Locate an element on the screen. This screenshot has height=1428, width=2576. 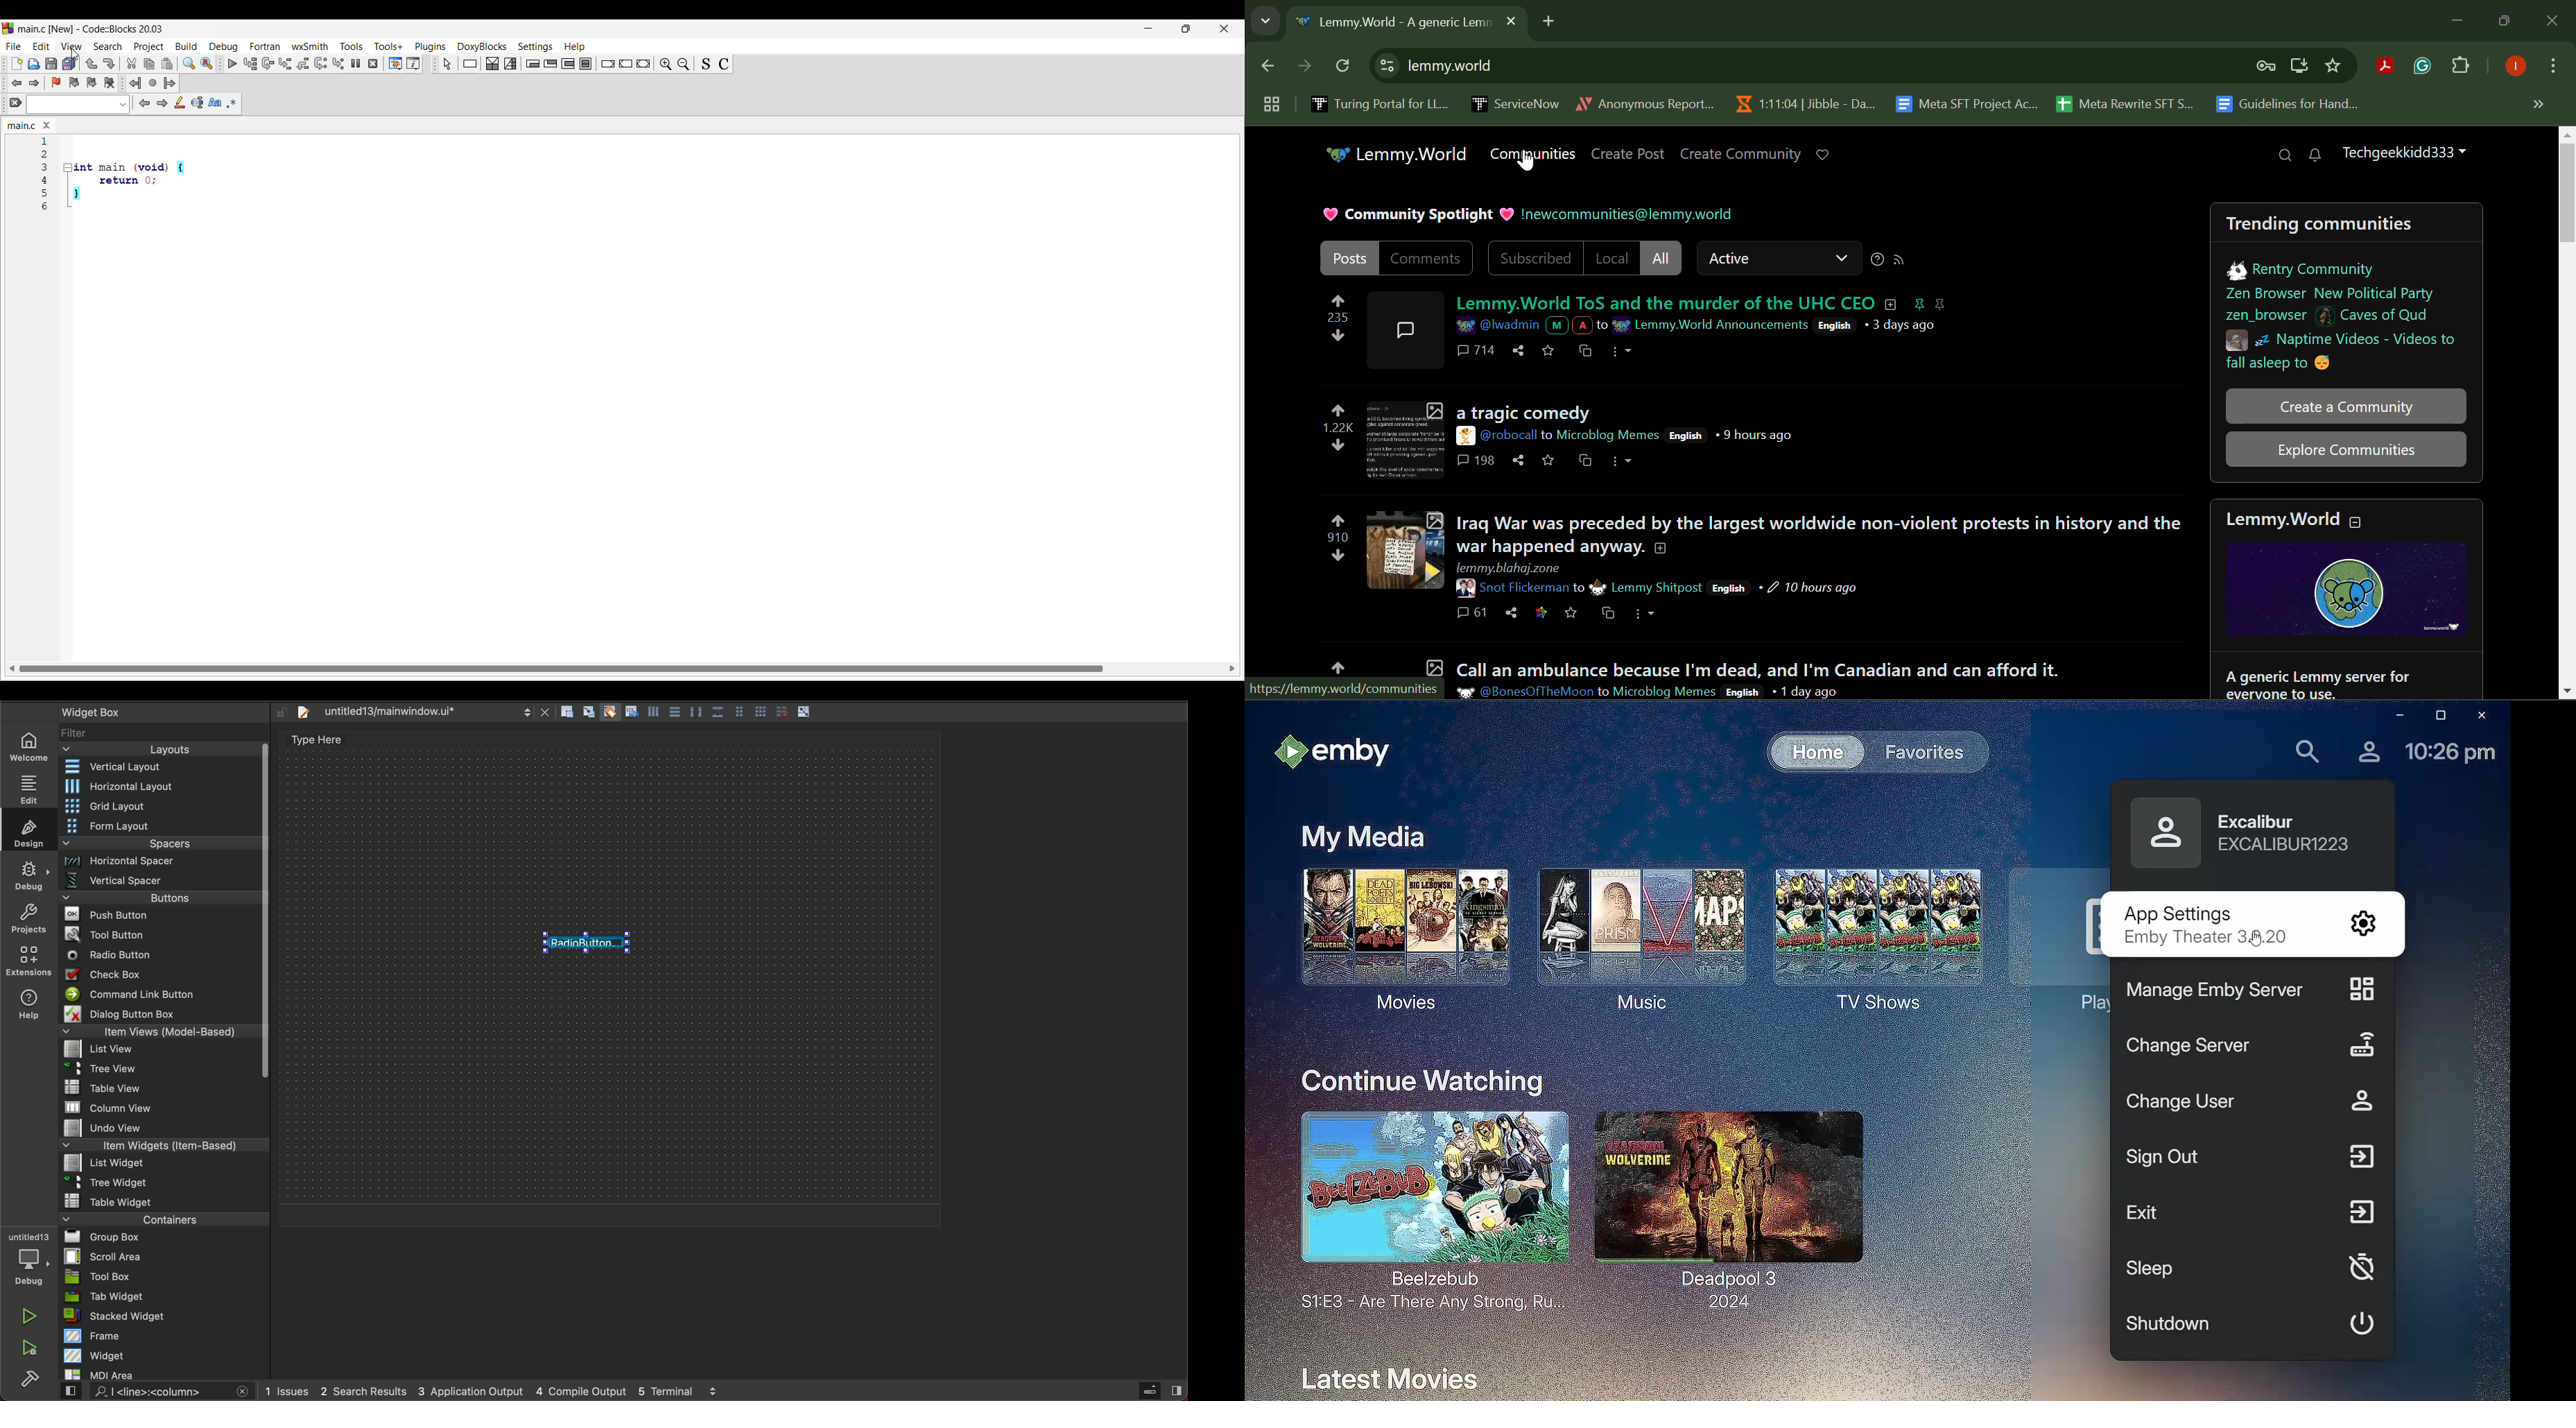
Last jump is located at coordinates (152, 83).